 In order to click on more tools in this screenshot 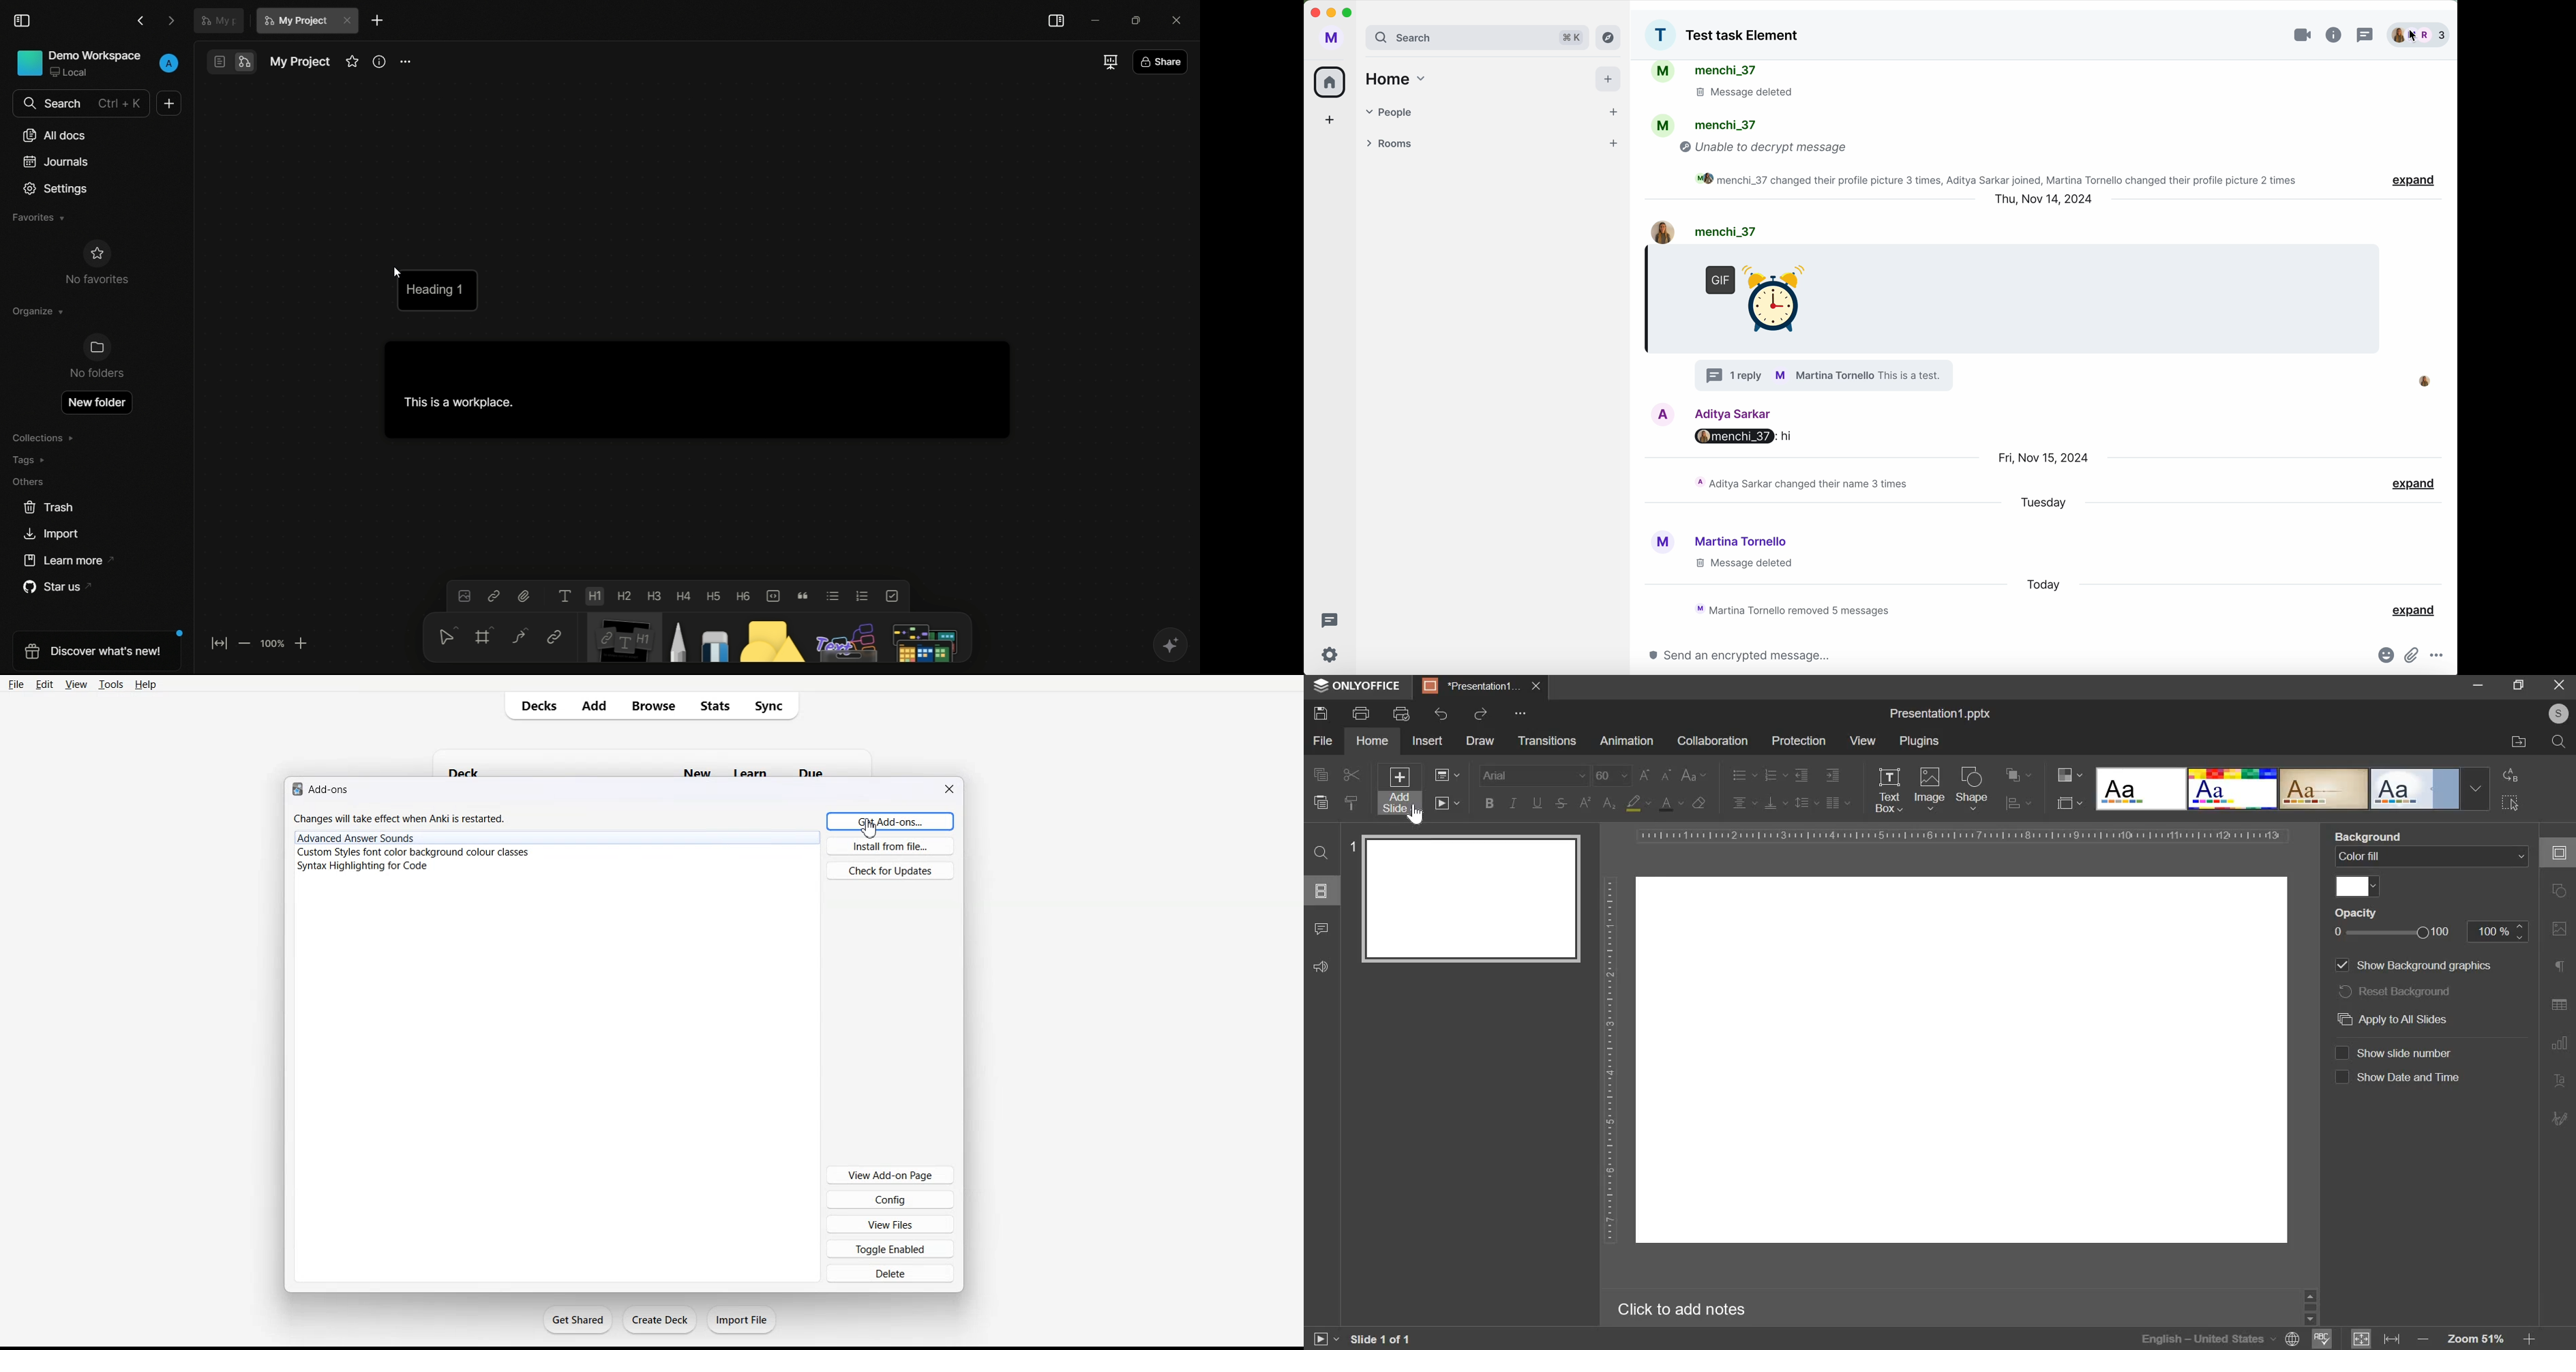, I will do `click(924, 638)`.